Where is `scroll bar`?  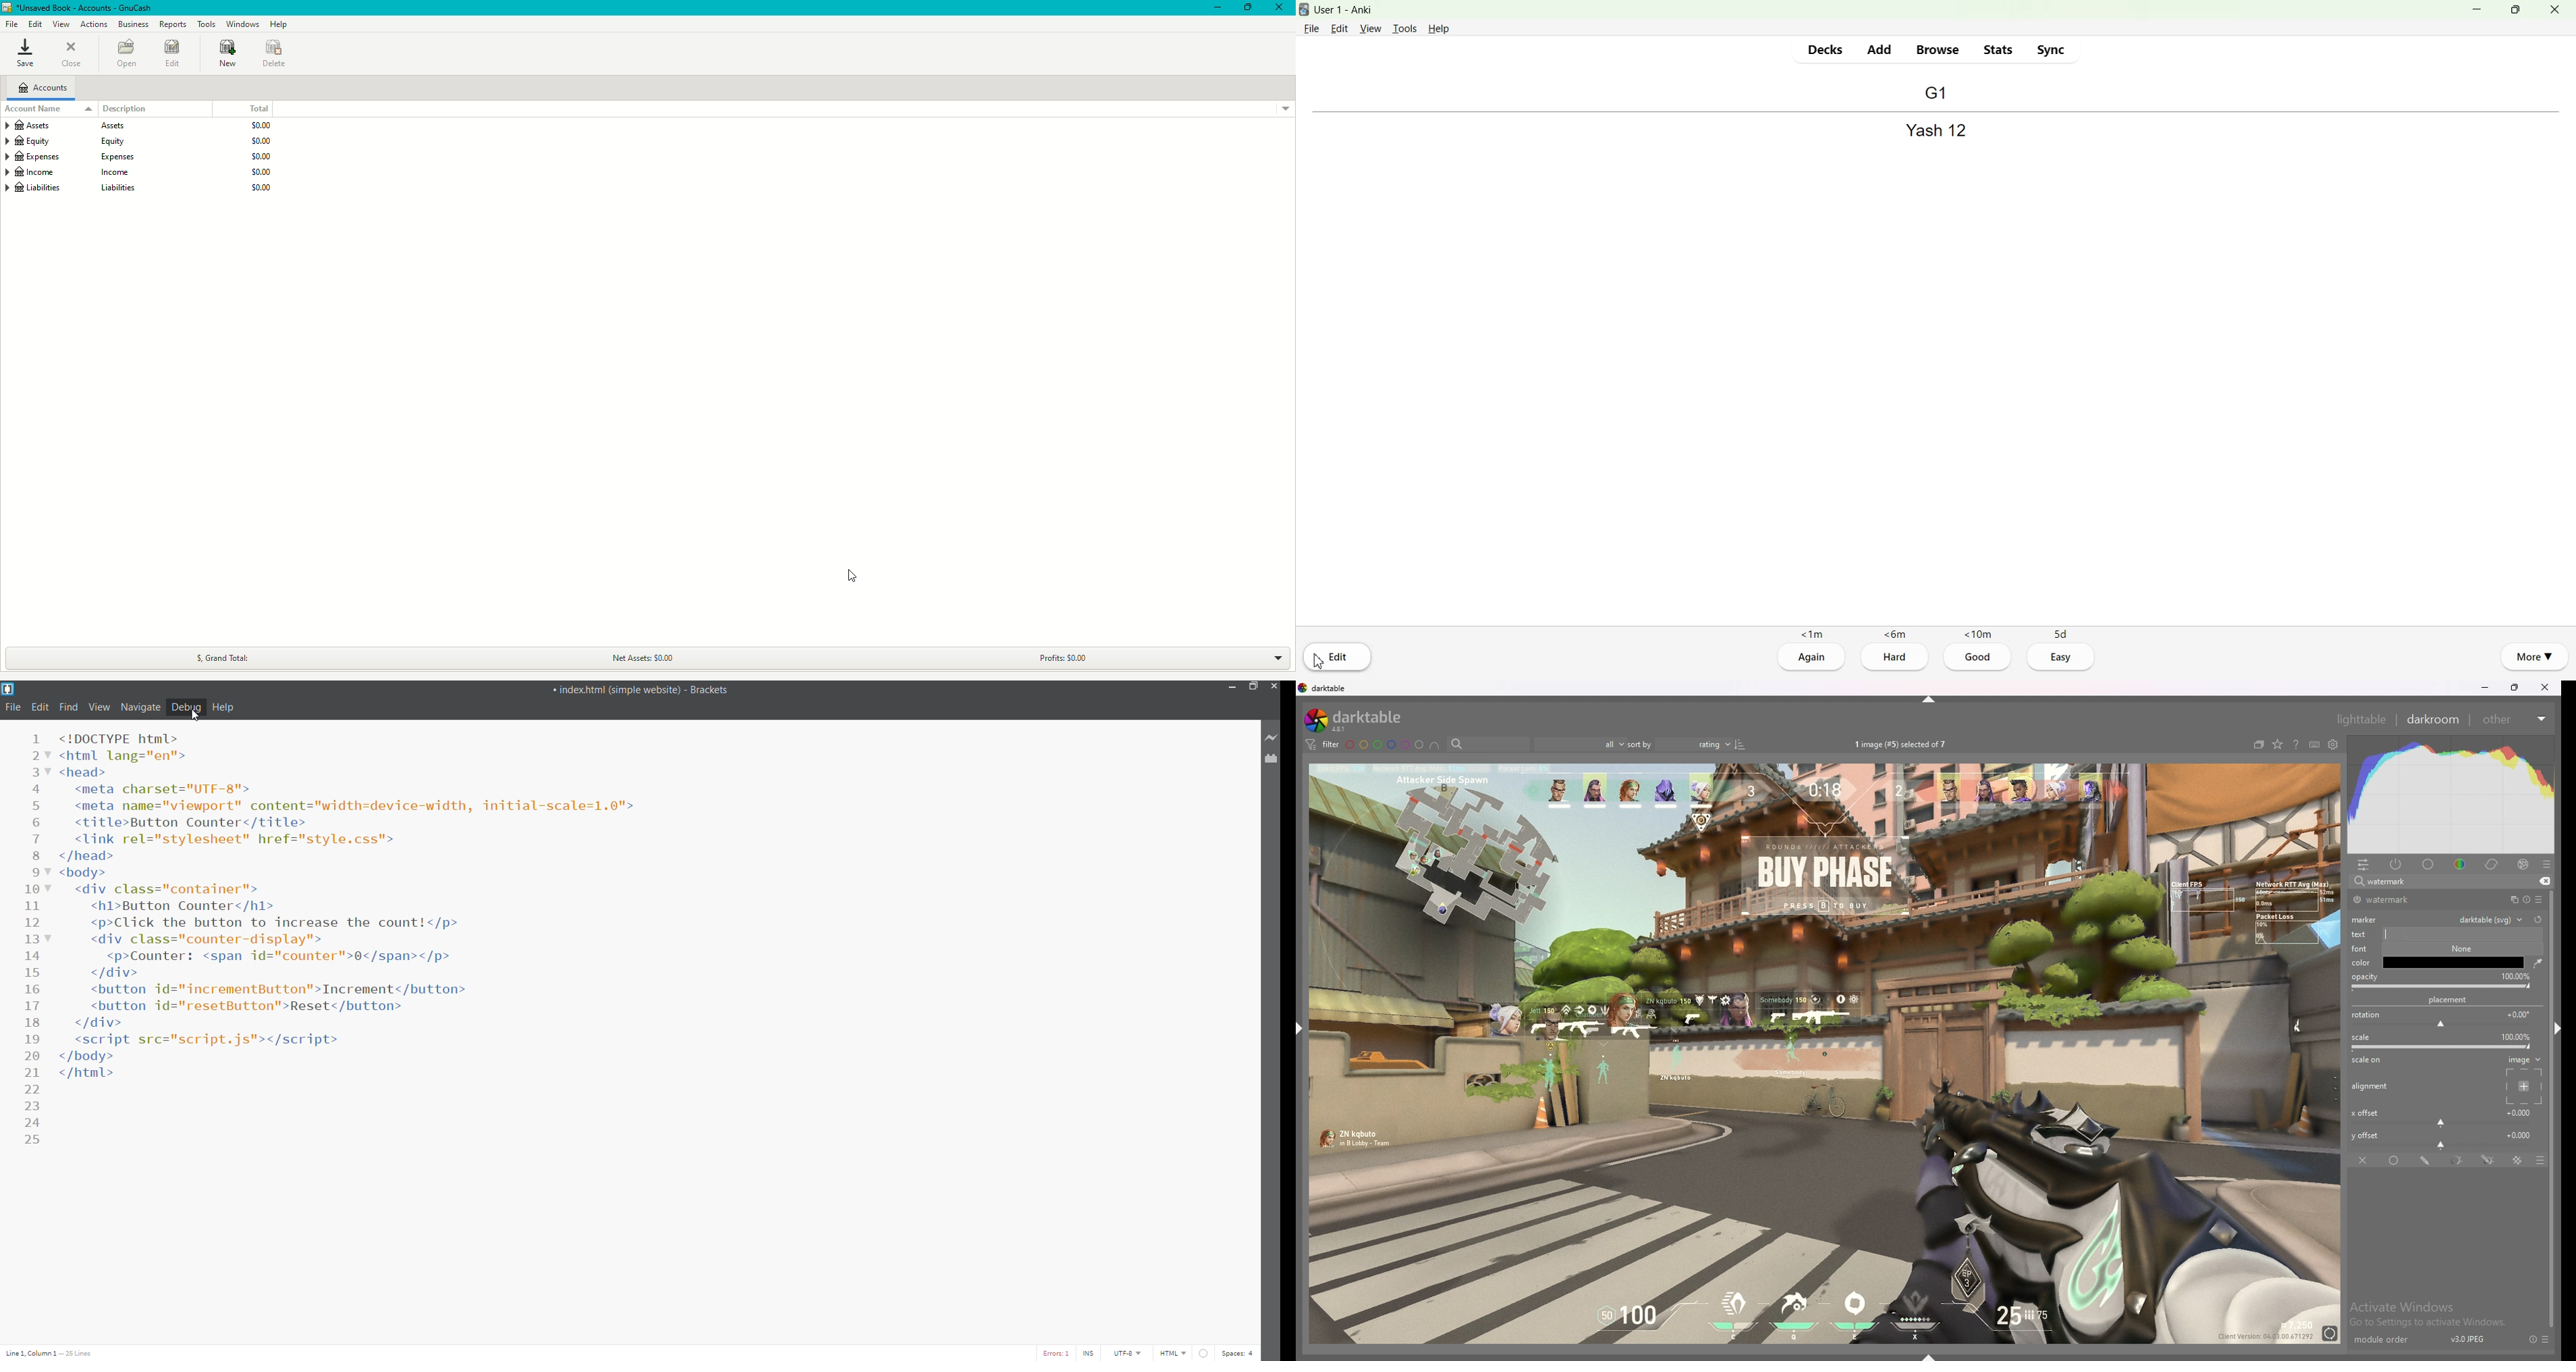 scroll bar is located at coordinates (2553, 1184).